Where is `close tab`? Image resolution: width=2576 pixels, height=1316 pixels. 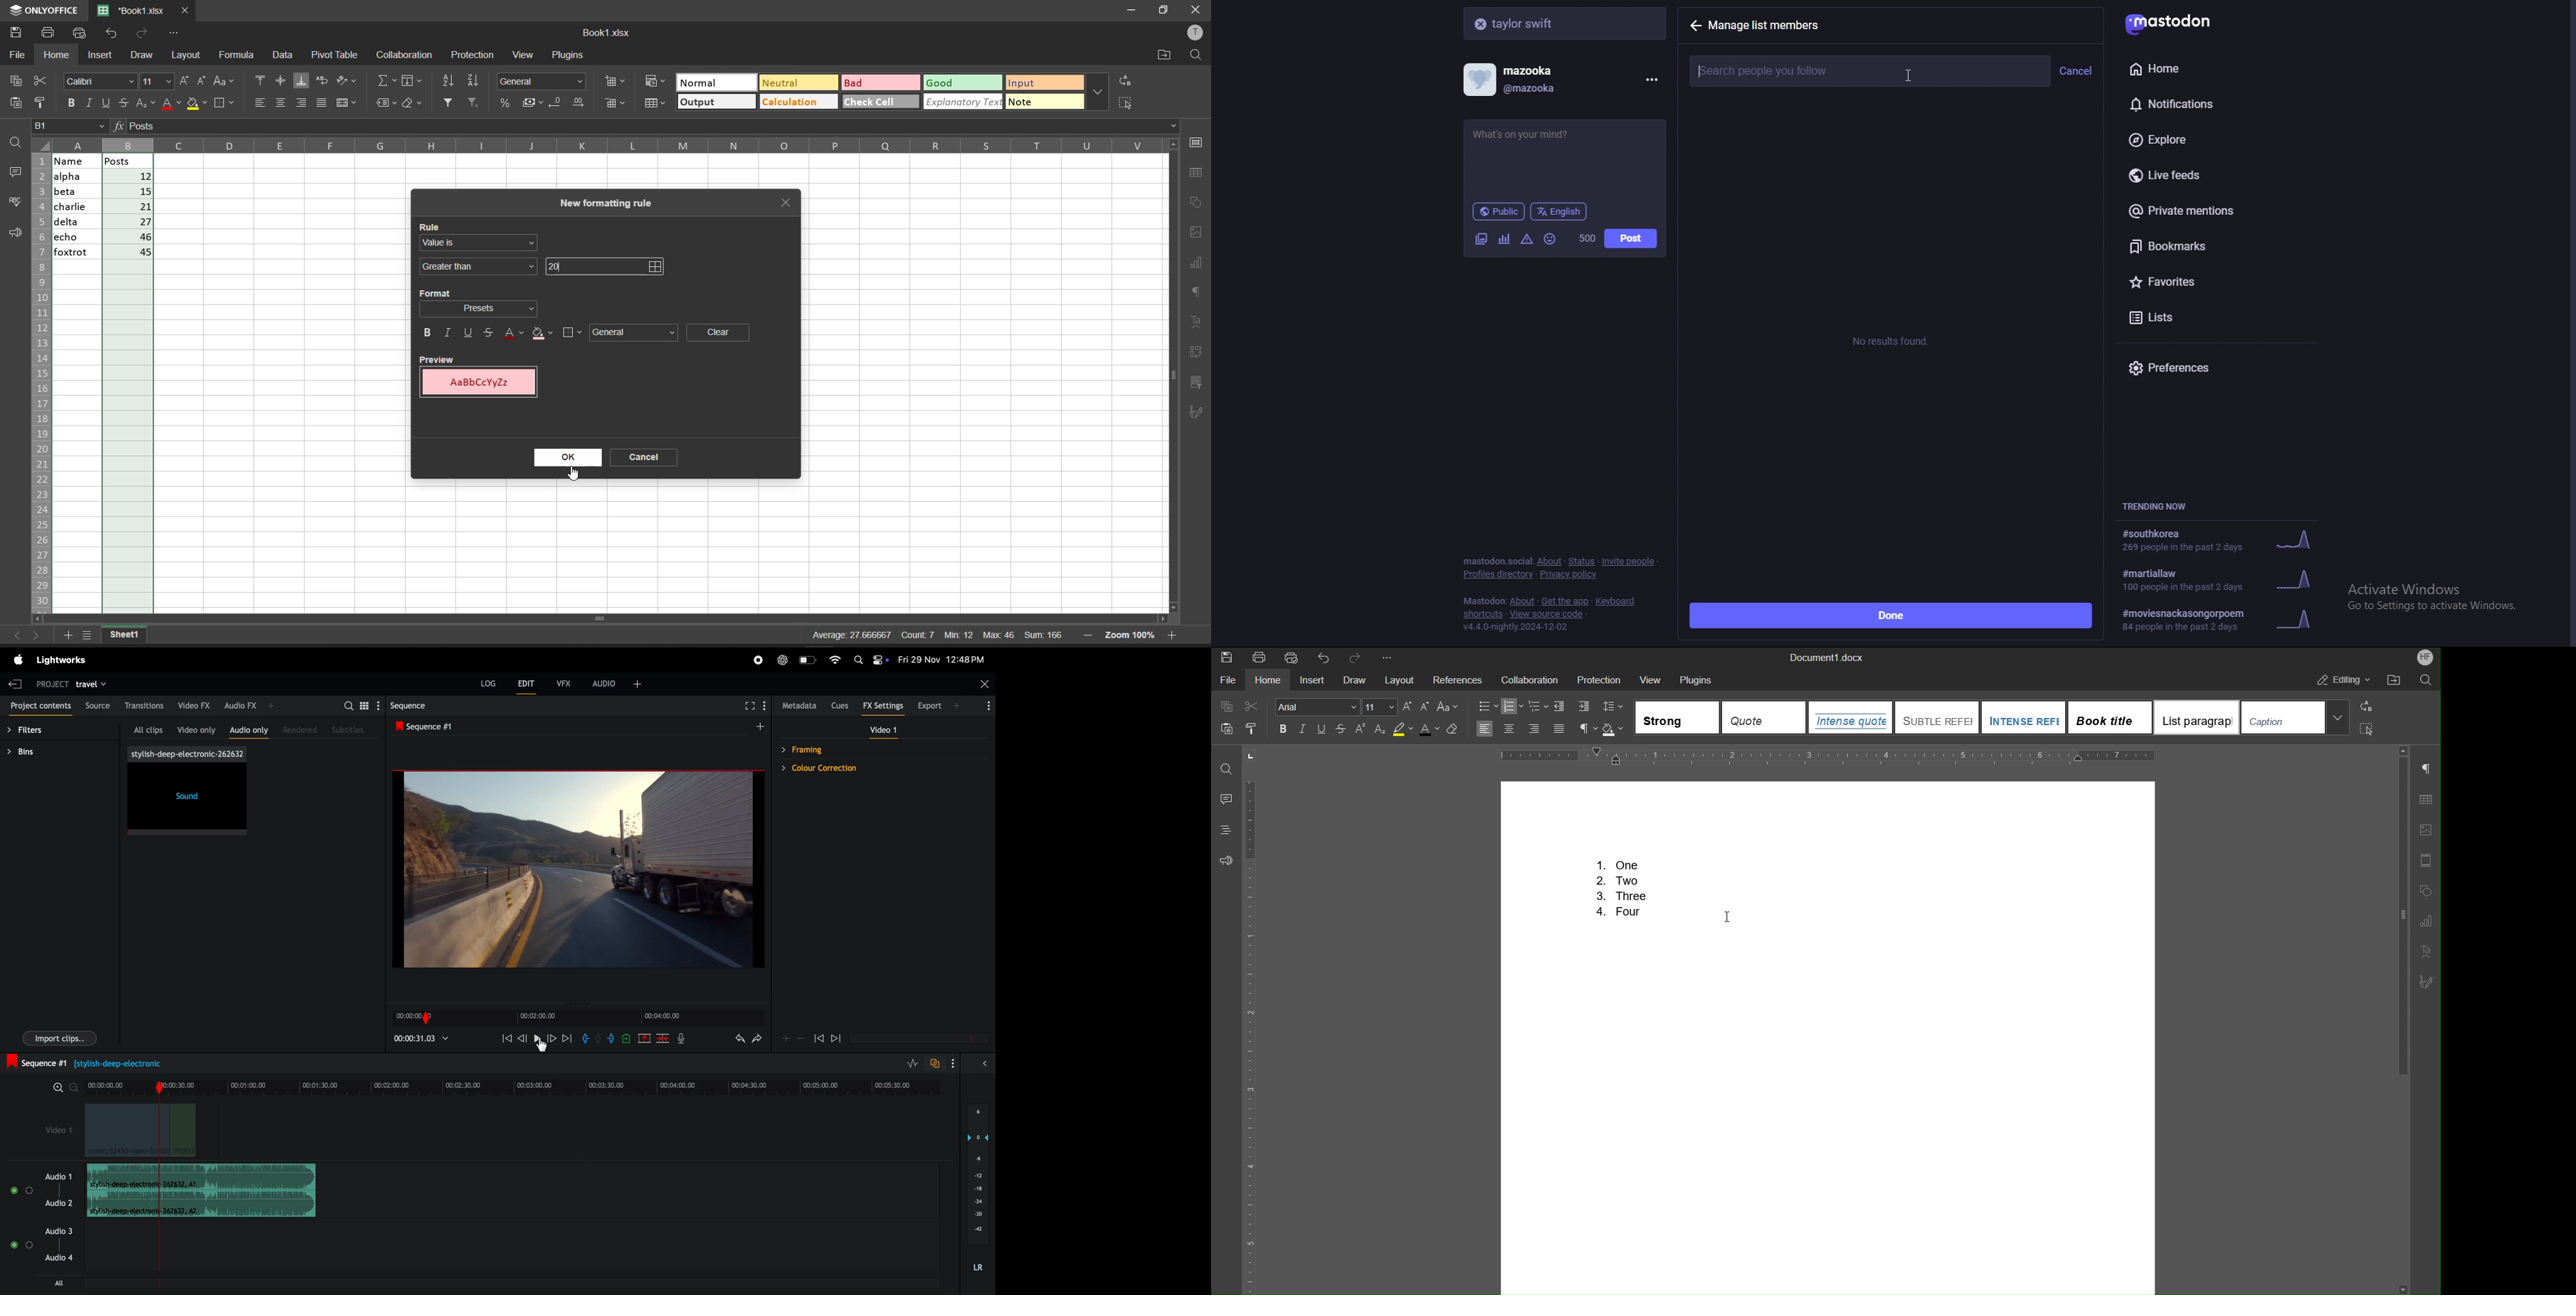
close tab is located at coordinates (785, 202).